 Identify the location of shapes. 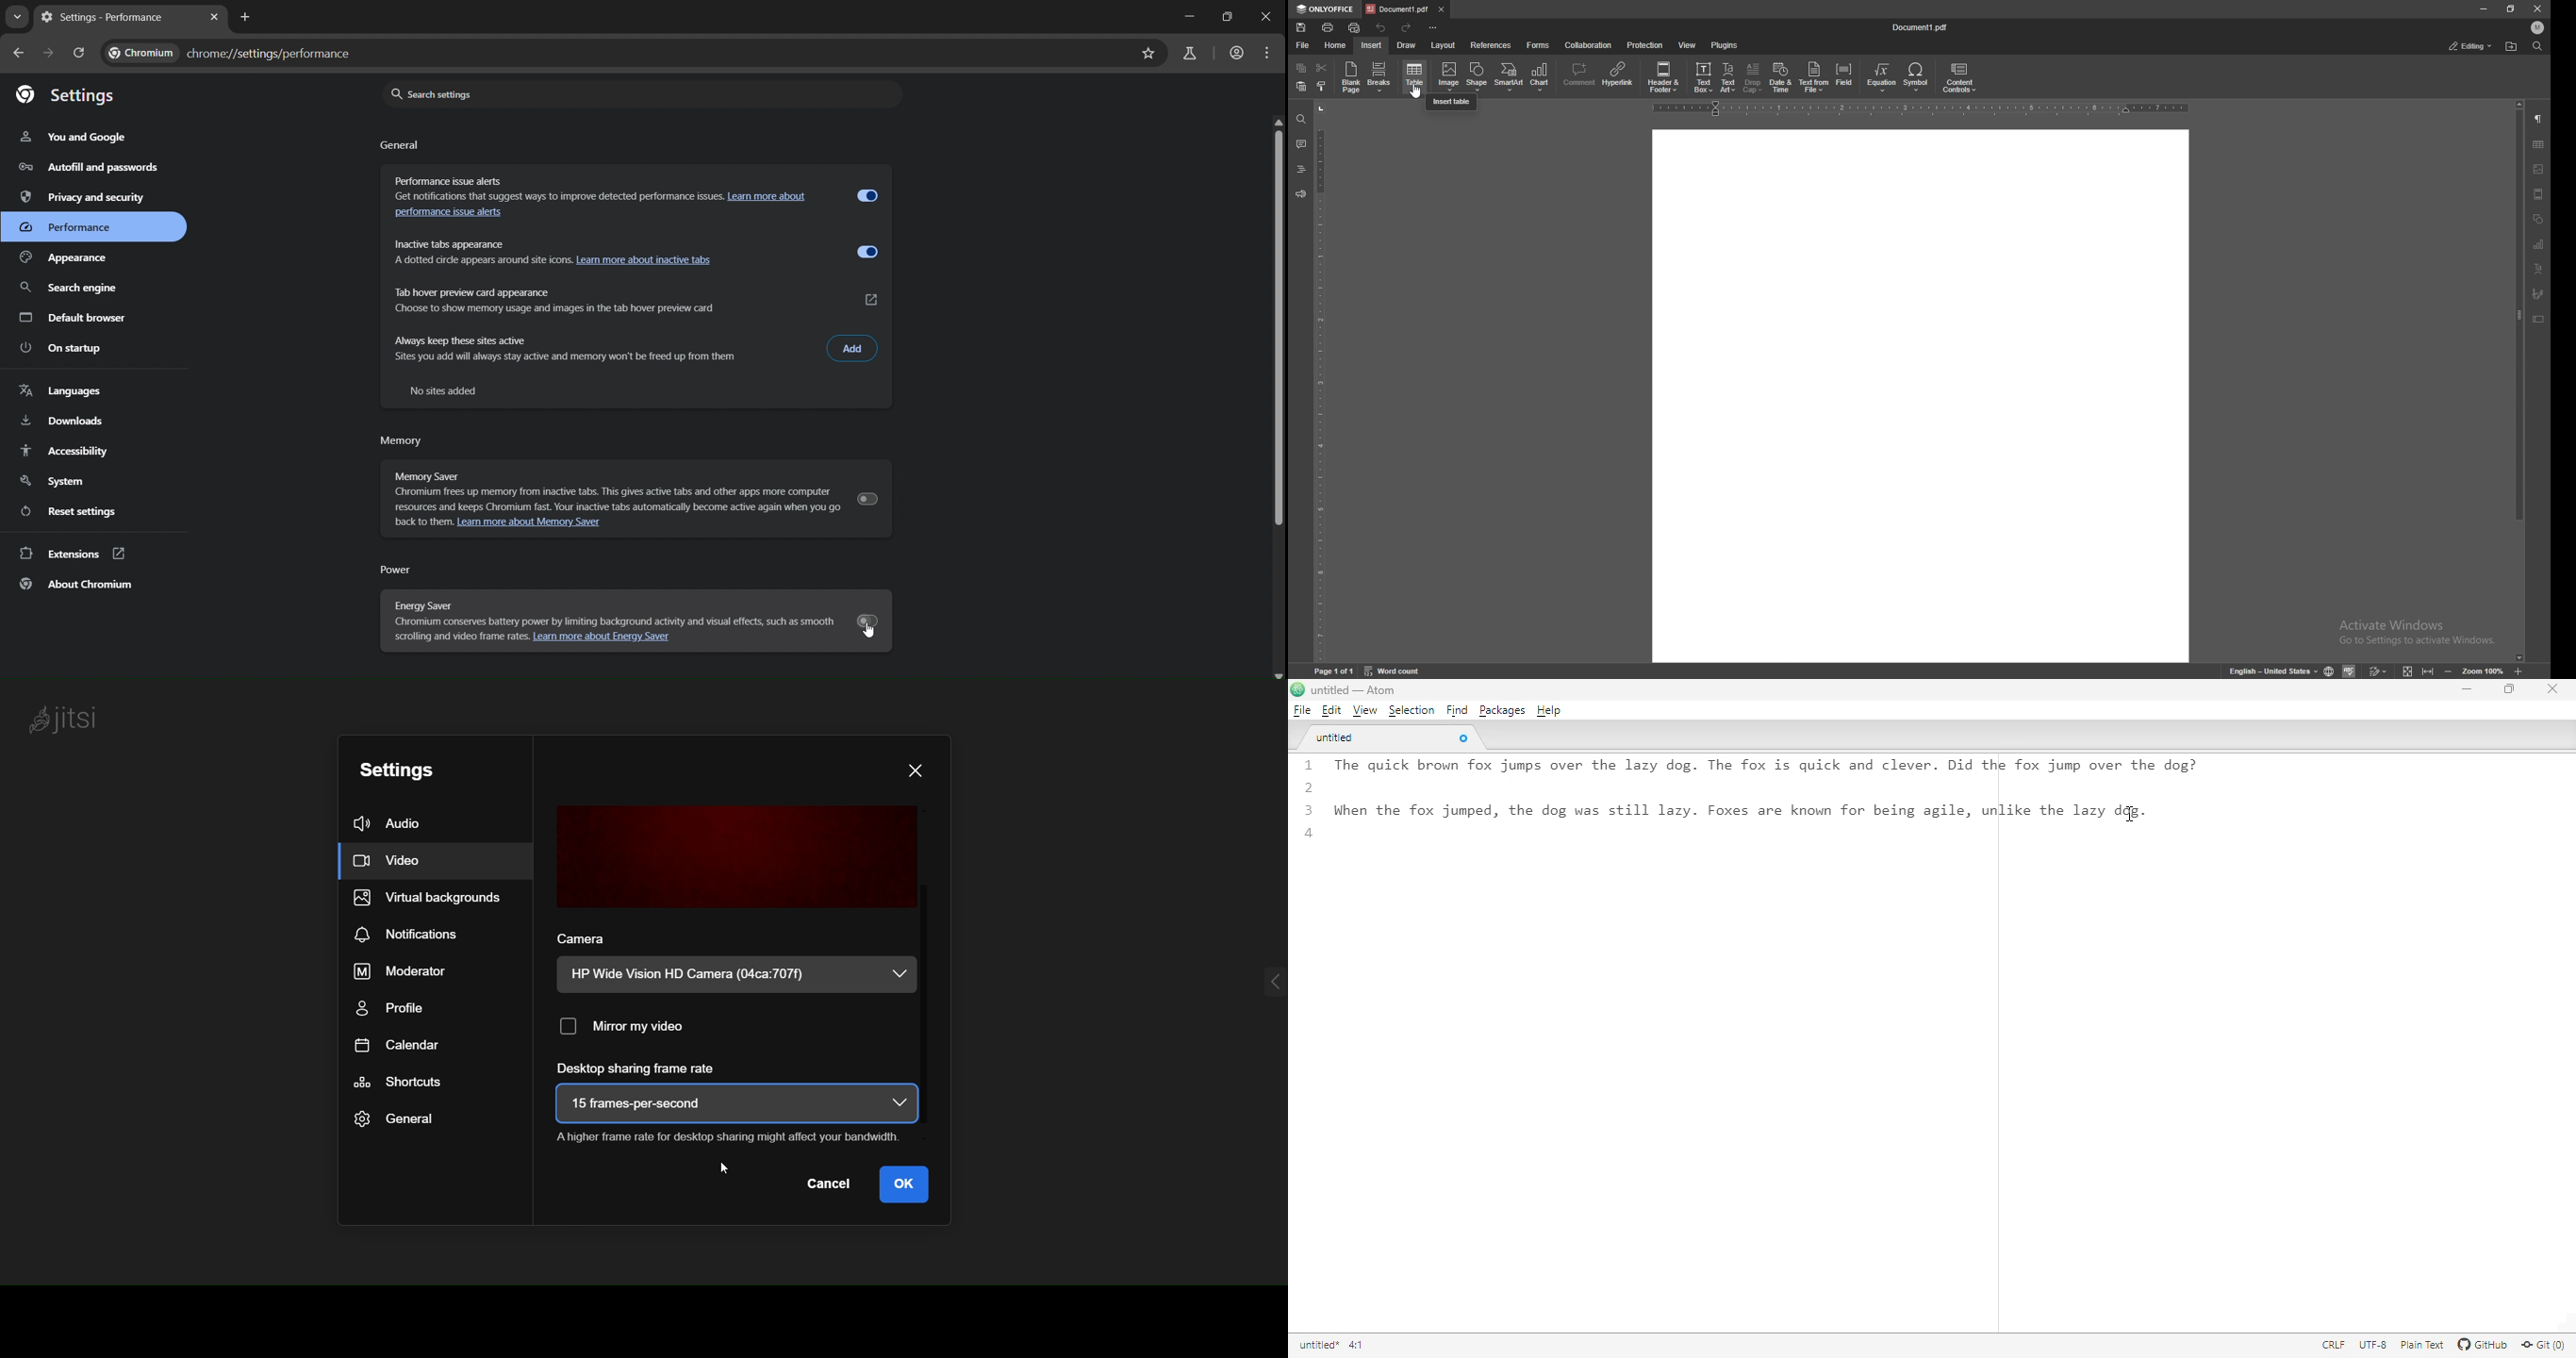
(2538, 220).